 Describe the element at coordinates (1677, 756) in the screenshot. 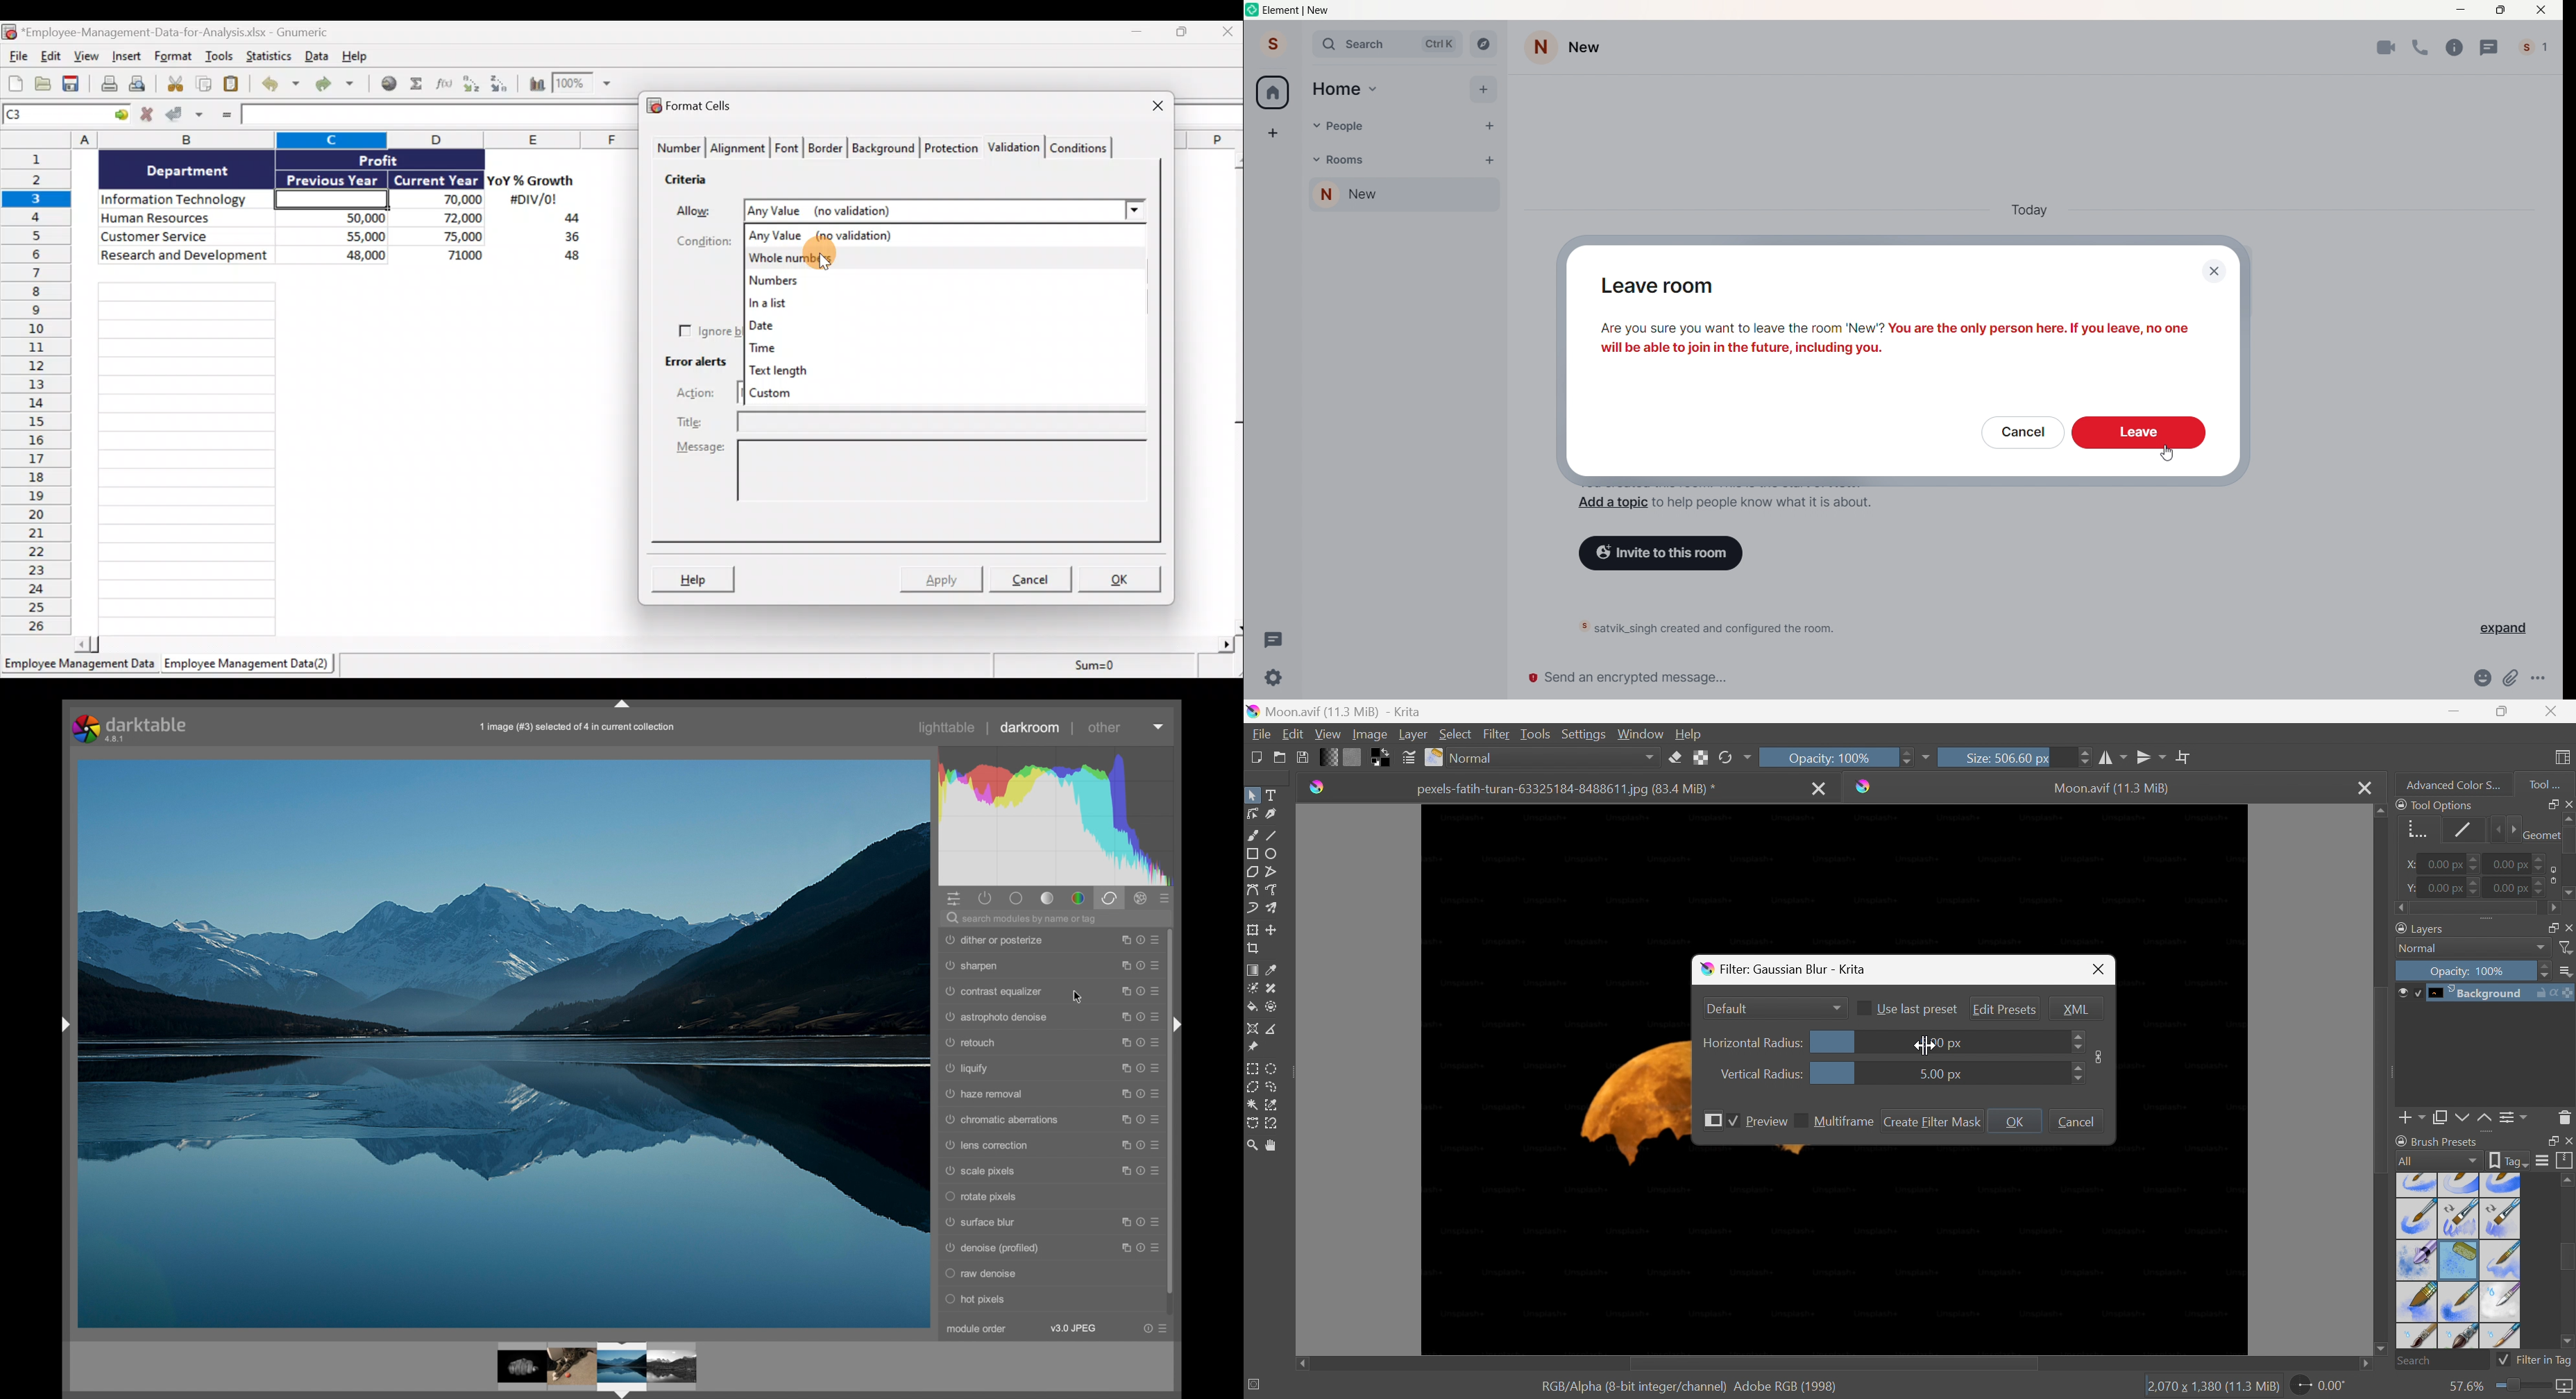

I see `Set eraser mode` at that location.